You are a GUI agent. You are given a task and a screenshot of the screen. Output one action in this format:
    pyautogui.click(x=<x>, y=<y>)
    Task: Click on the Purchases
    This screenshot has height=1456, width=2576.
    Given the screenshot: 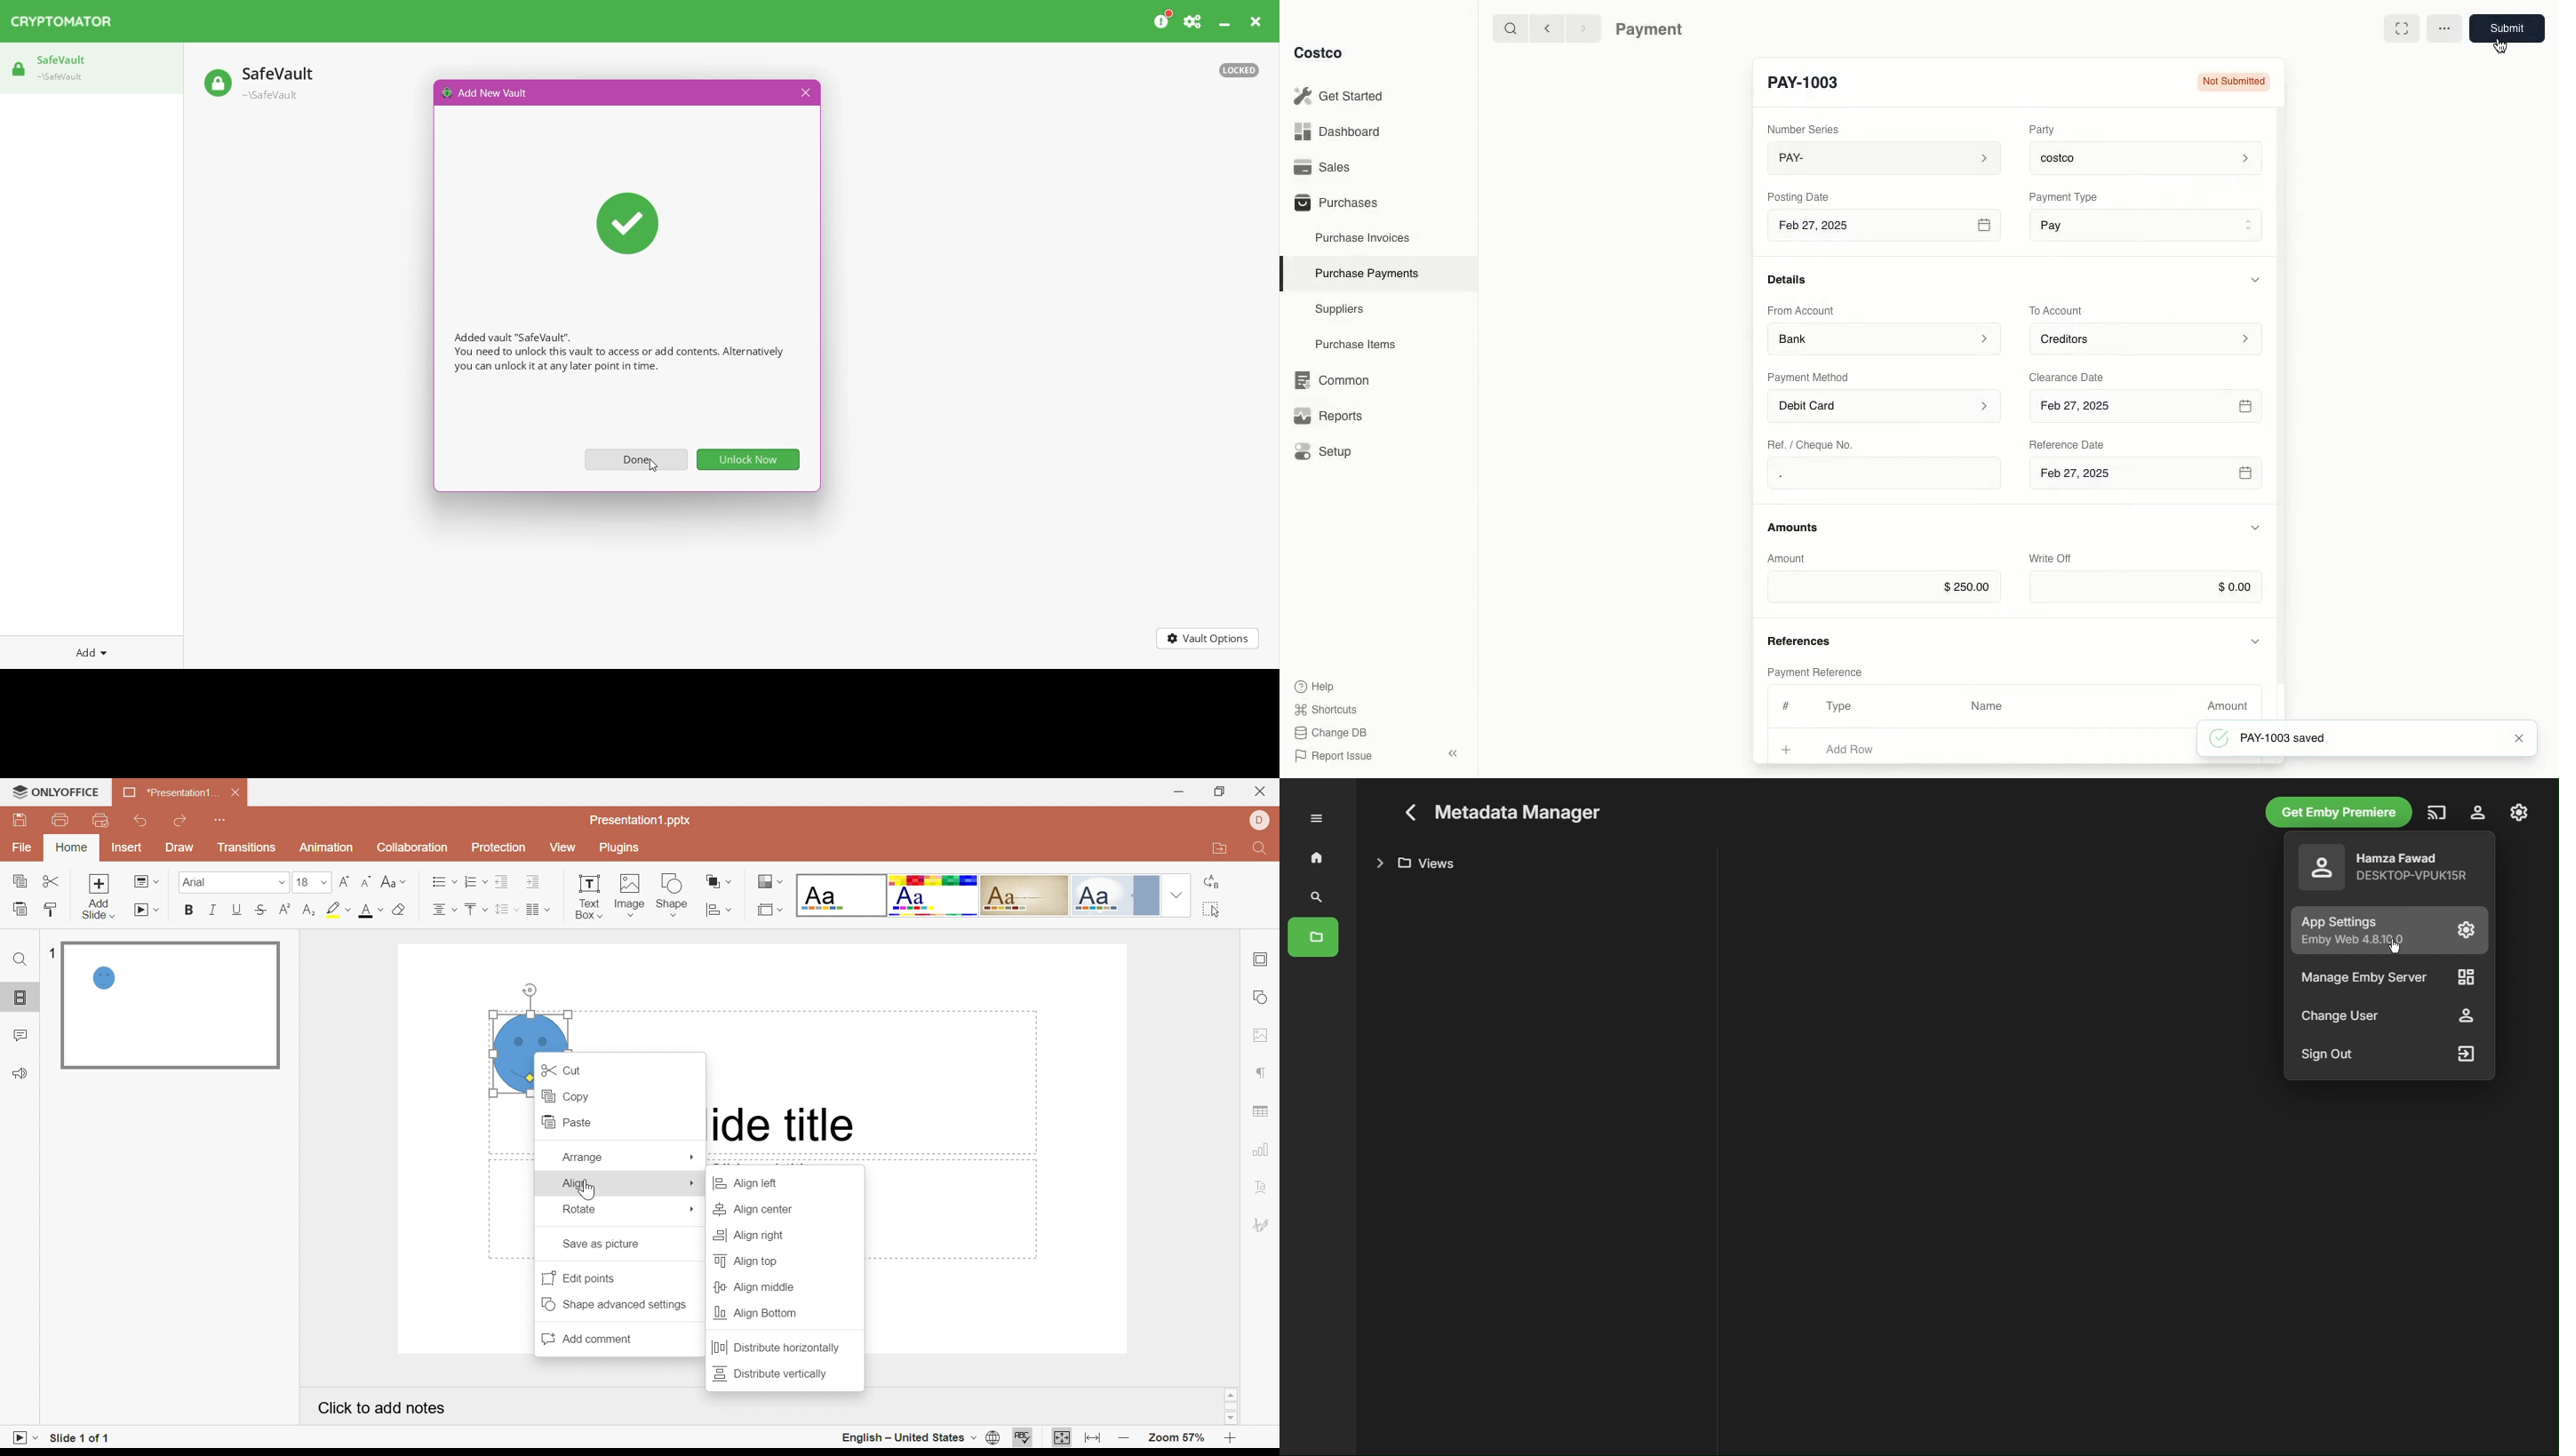 What is the action you would take?
    pyautogui.click(x=1335, y=202)
    